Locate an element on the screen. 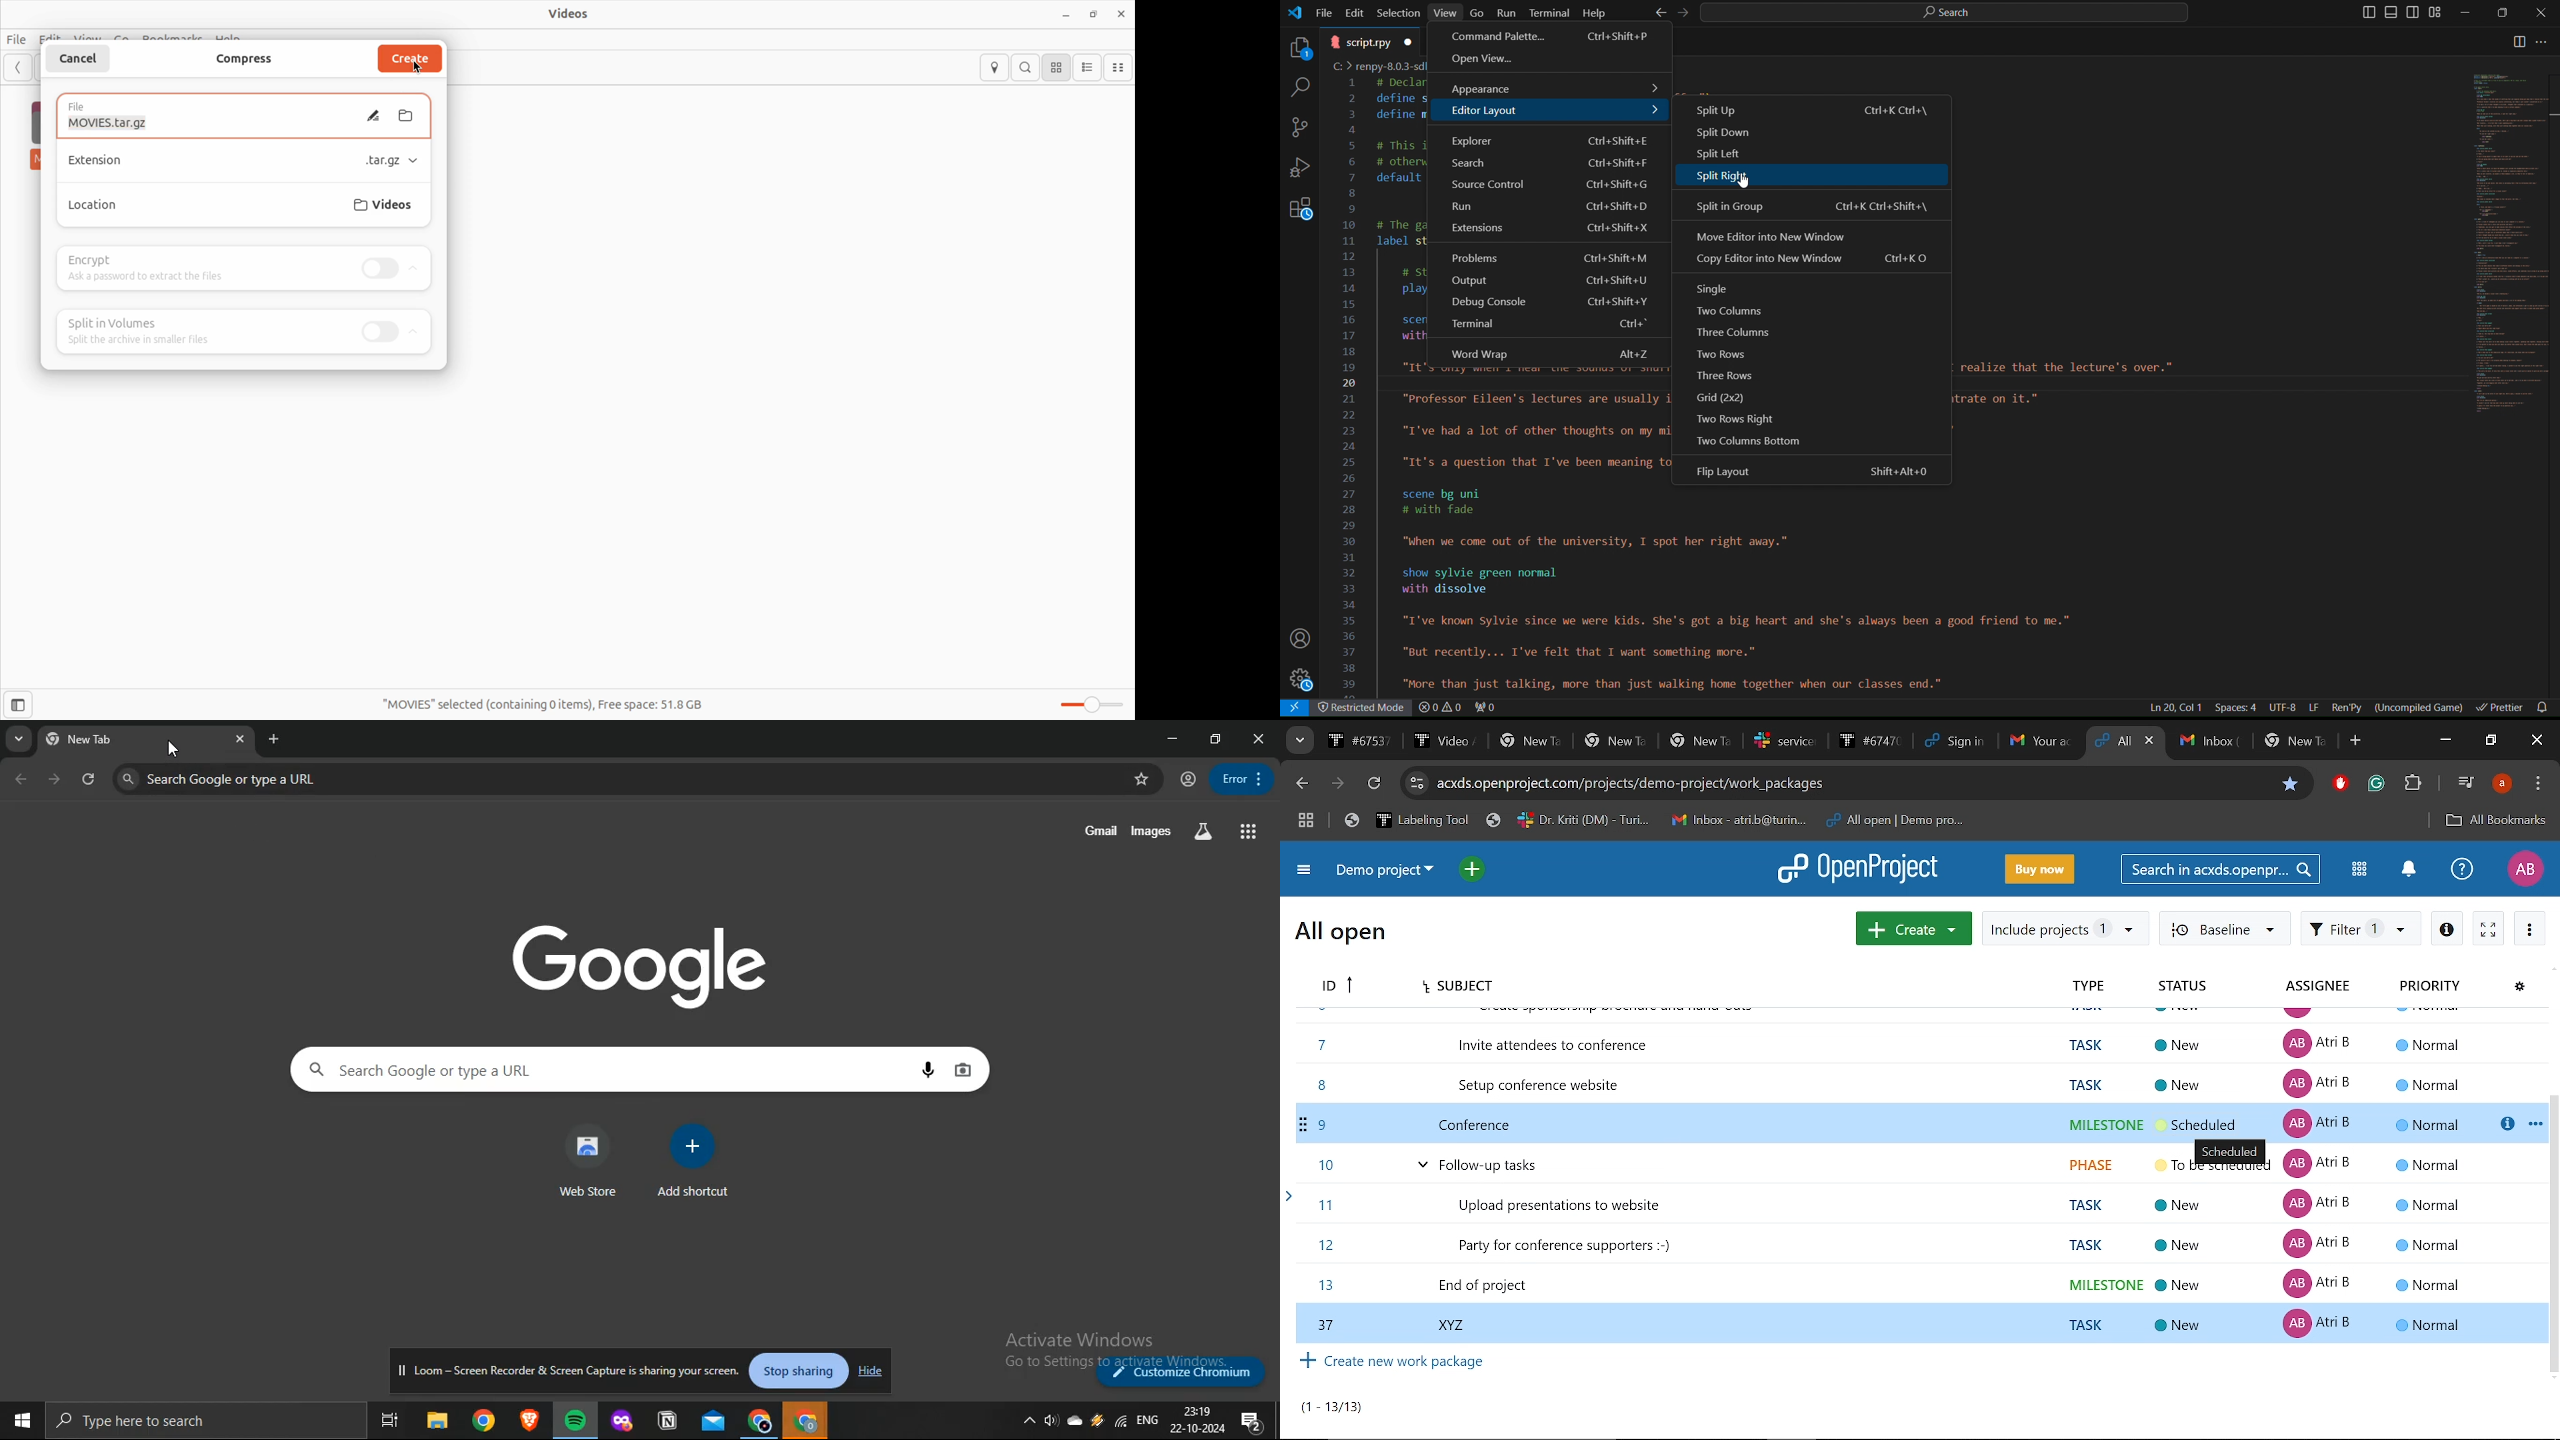 This screenshot has height=1456, width=2576. UTF-8 is located at coordinates (2283, 708).